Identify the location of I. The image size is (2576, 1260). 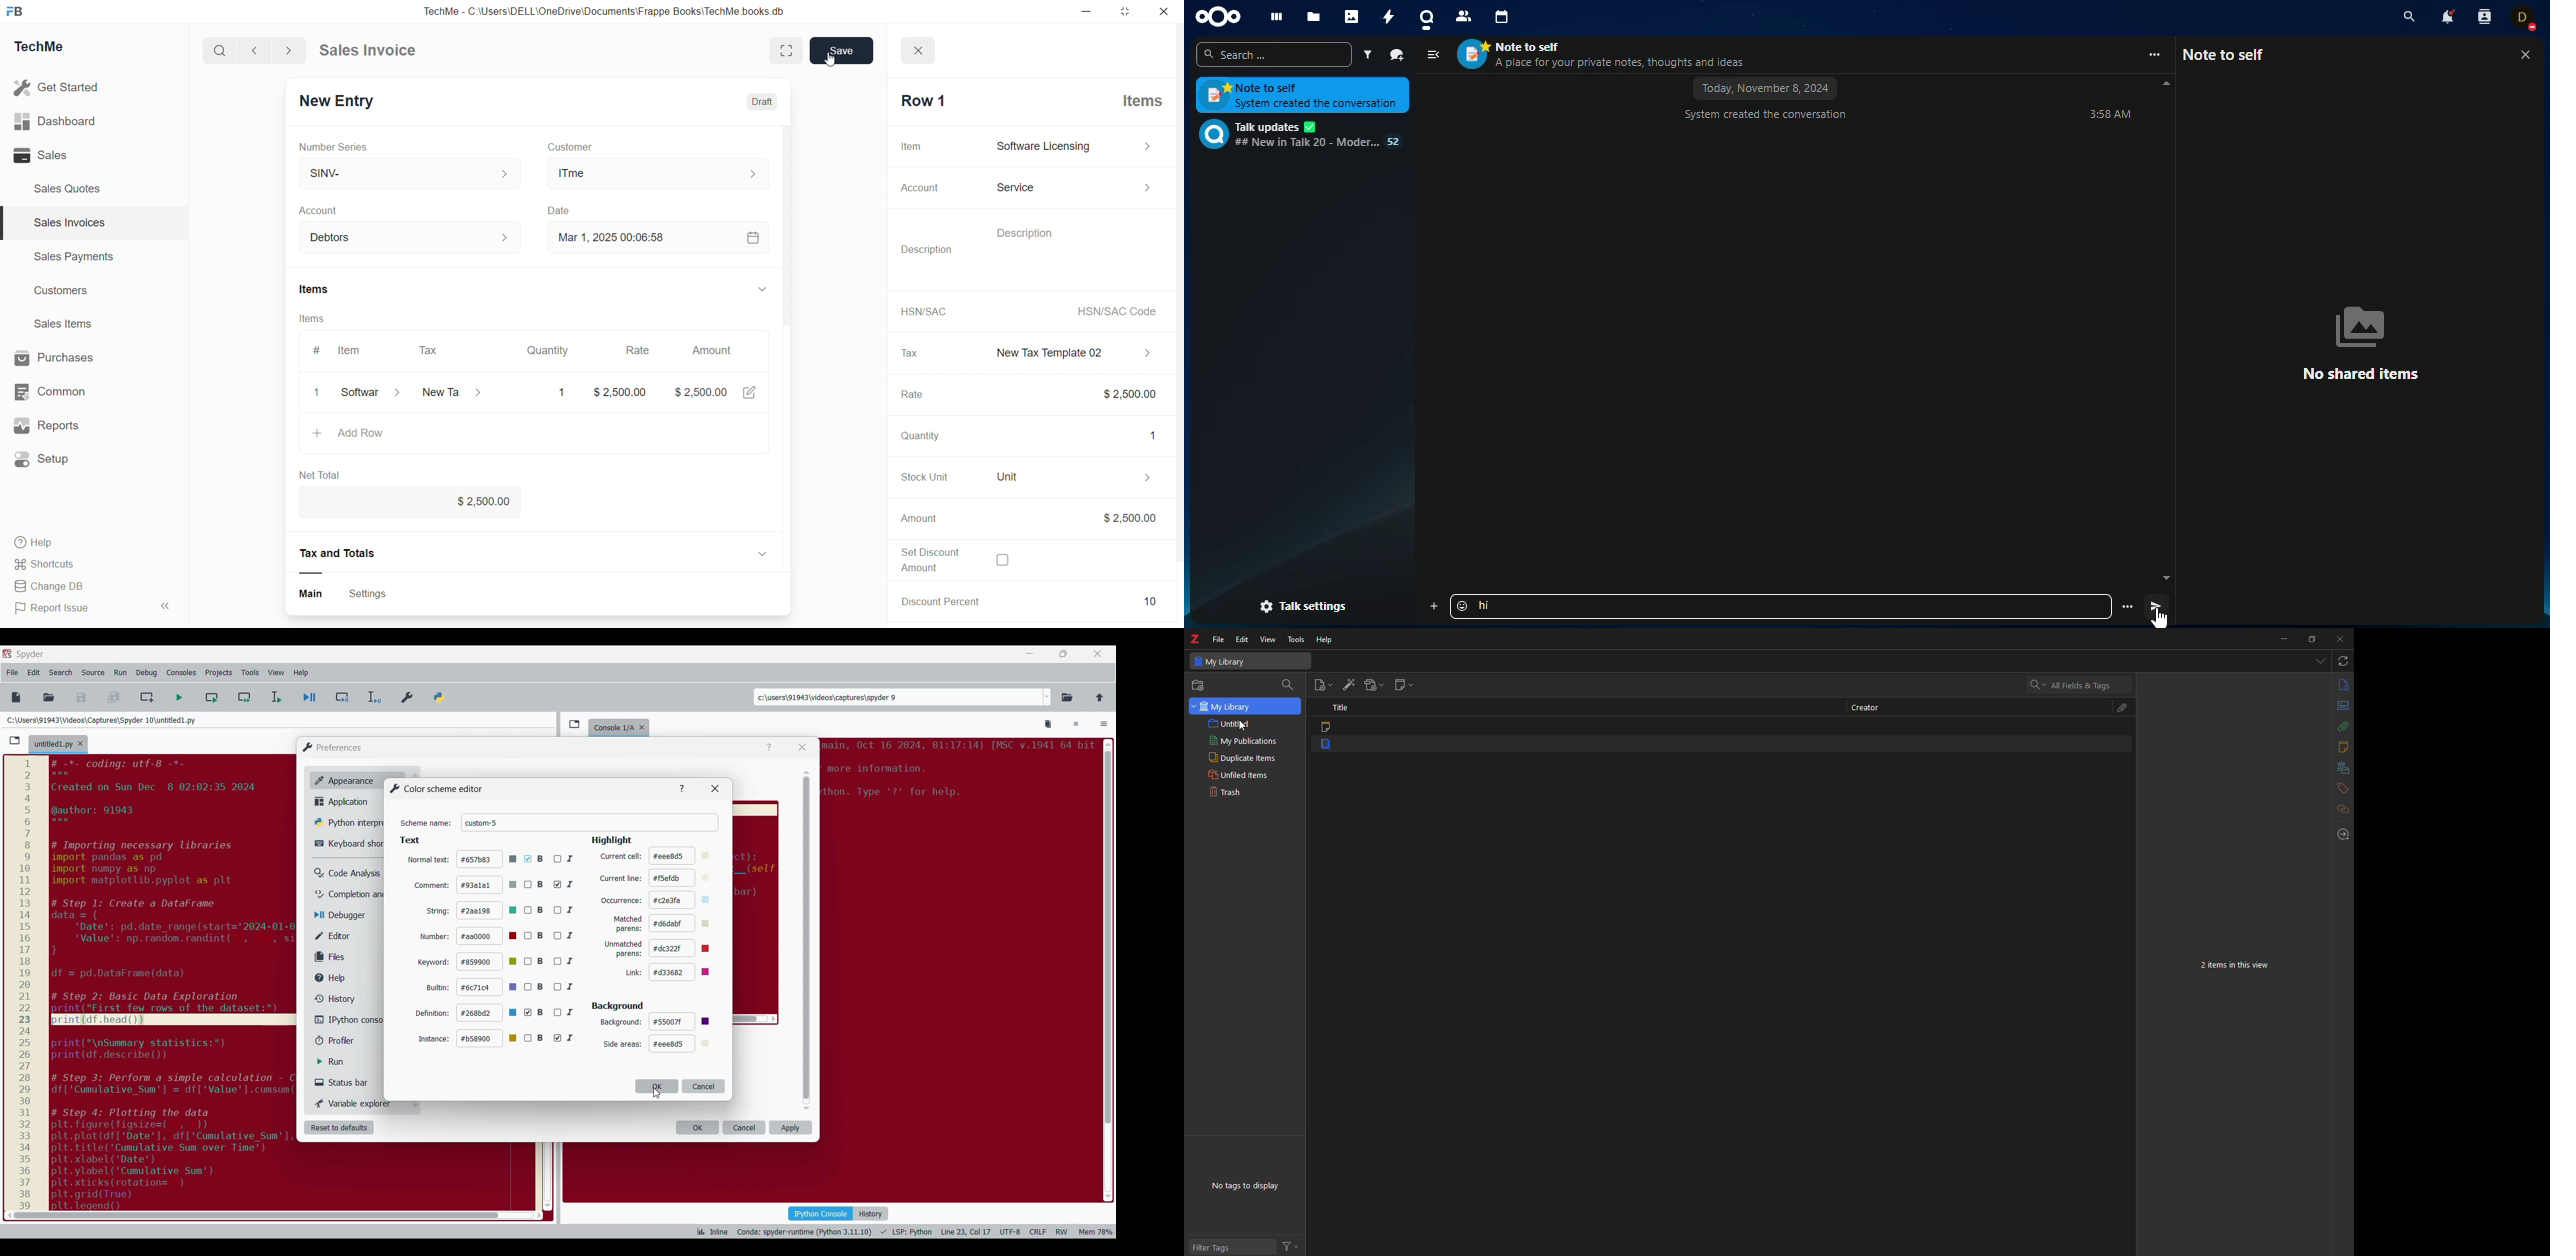
(566, 987).